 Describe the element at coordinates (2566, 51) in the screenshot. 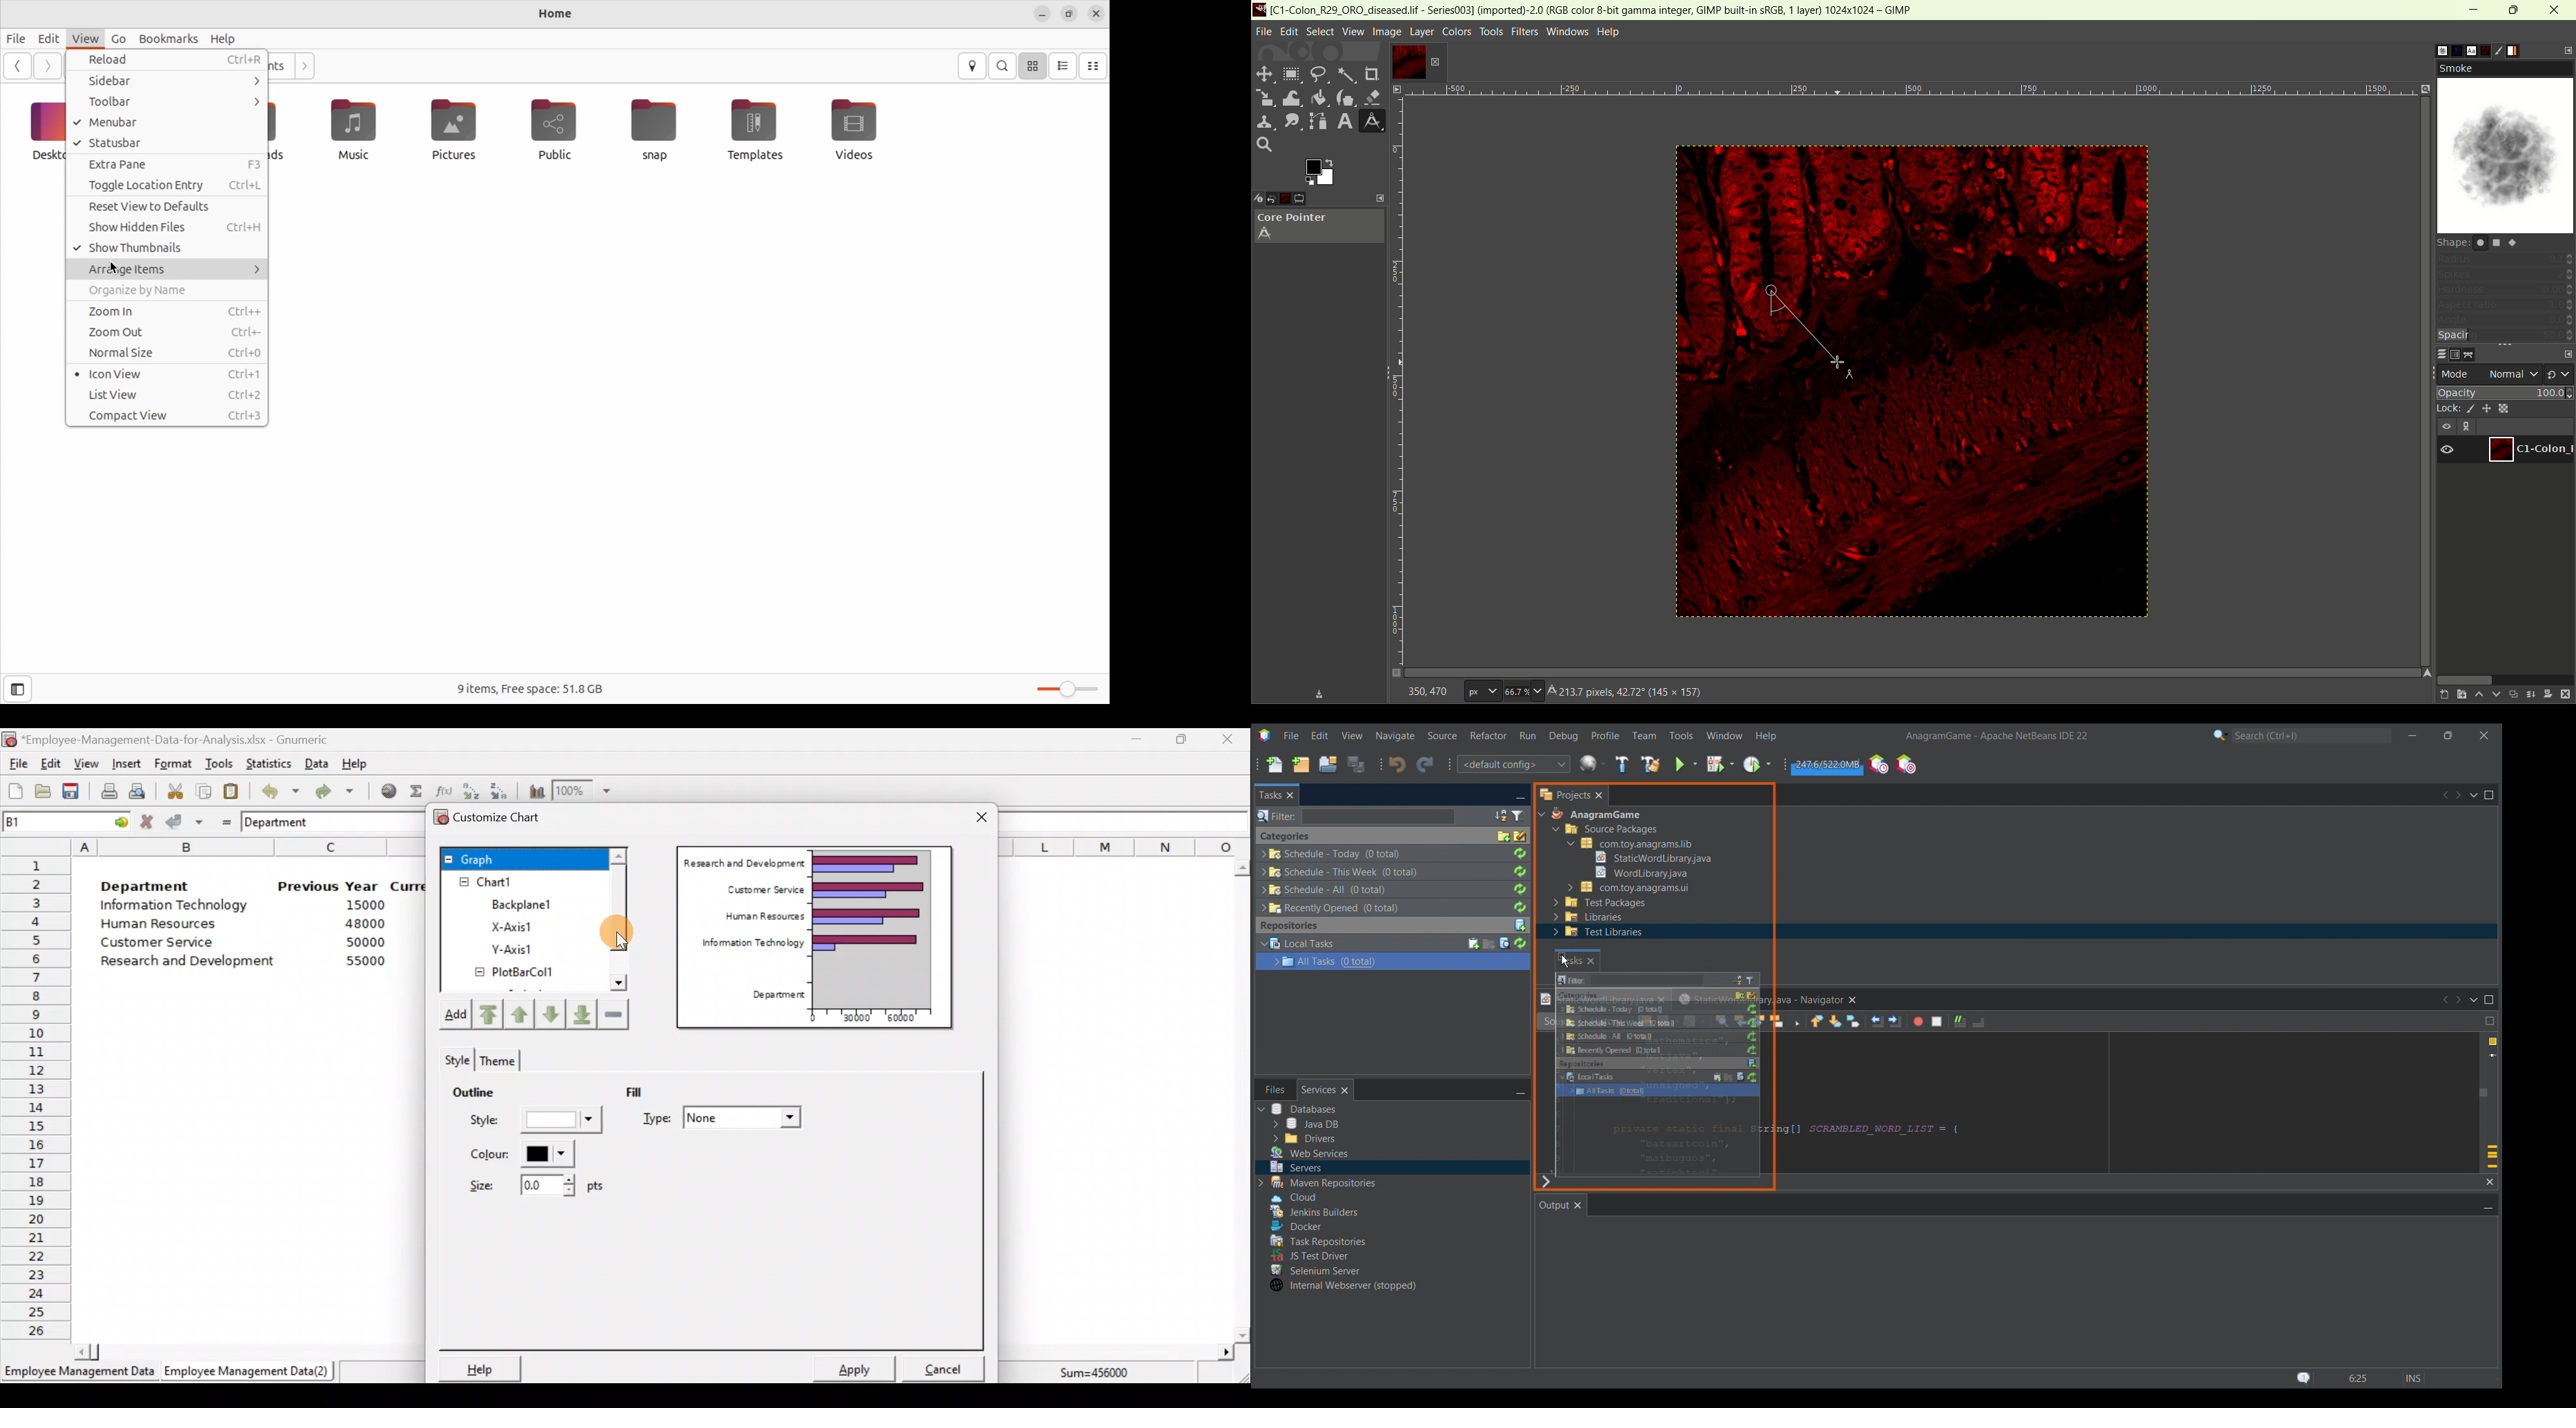

I see `configure this tab` at that location.